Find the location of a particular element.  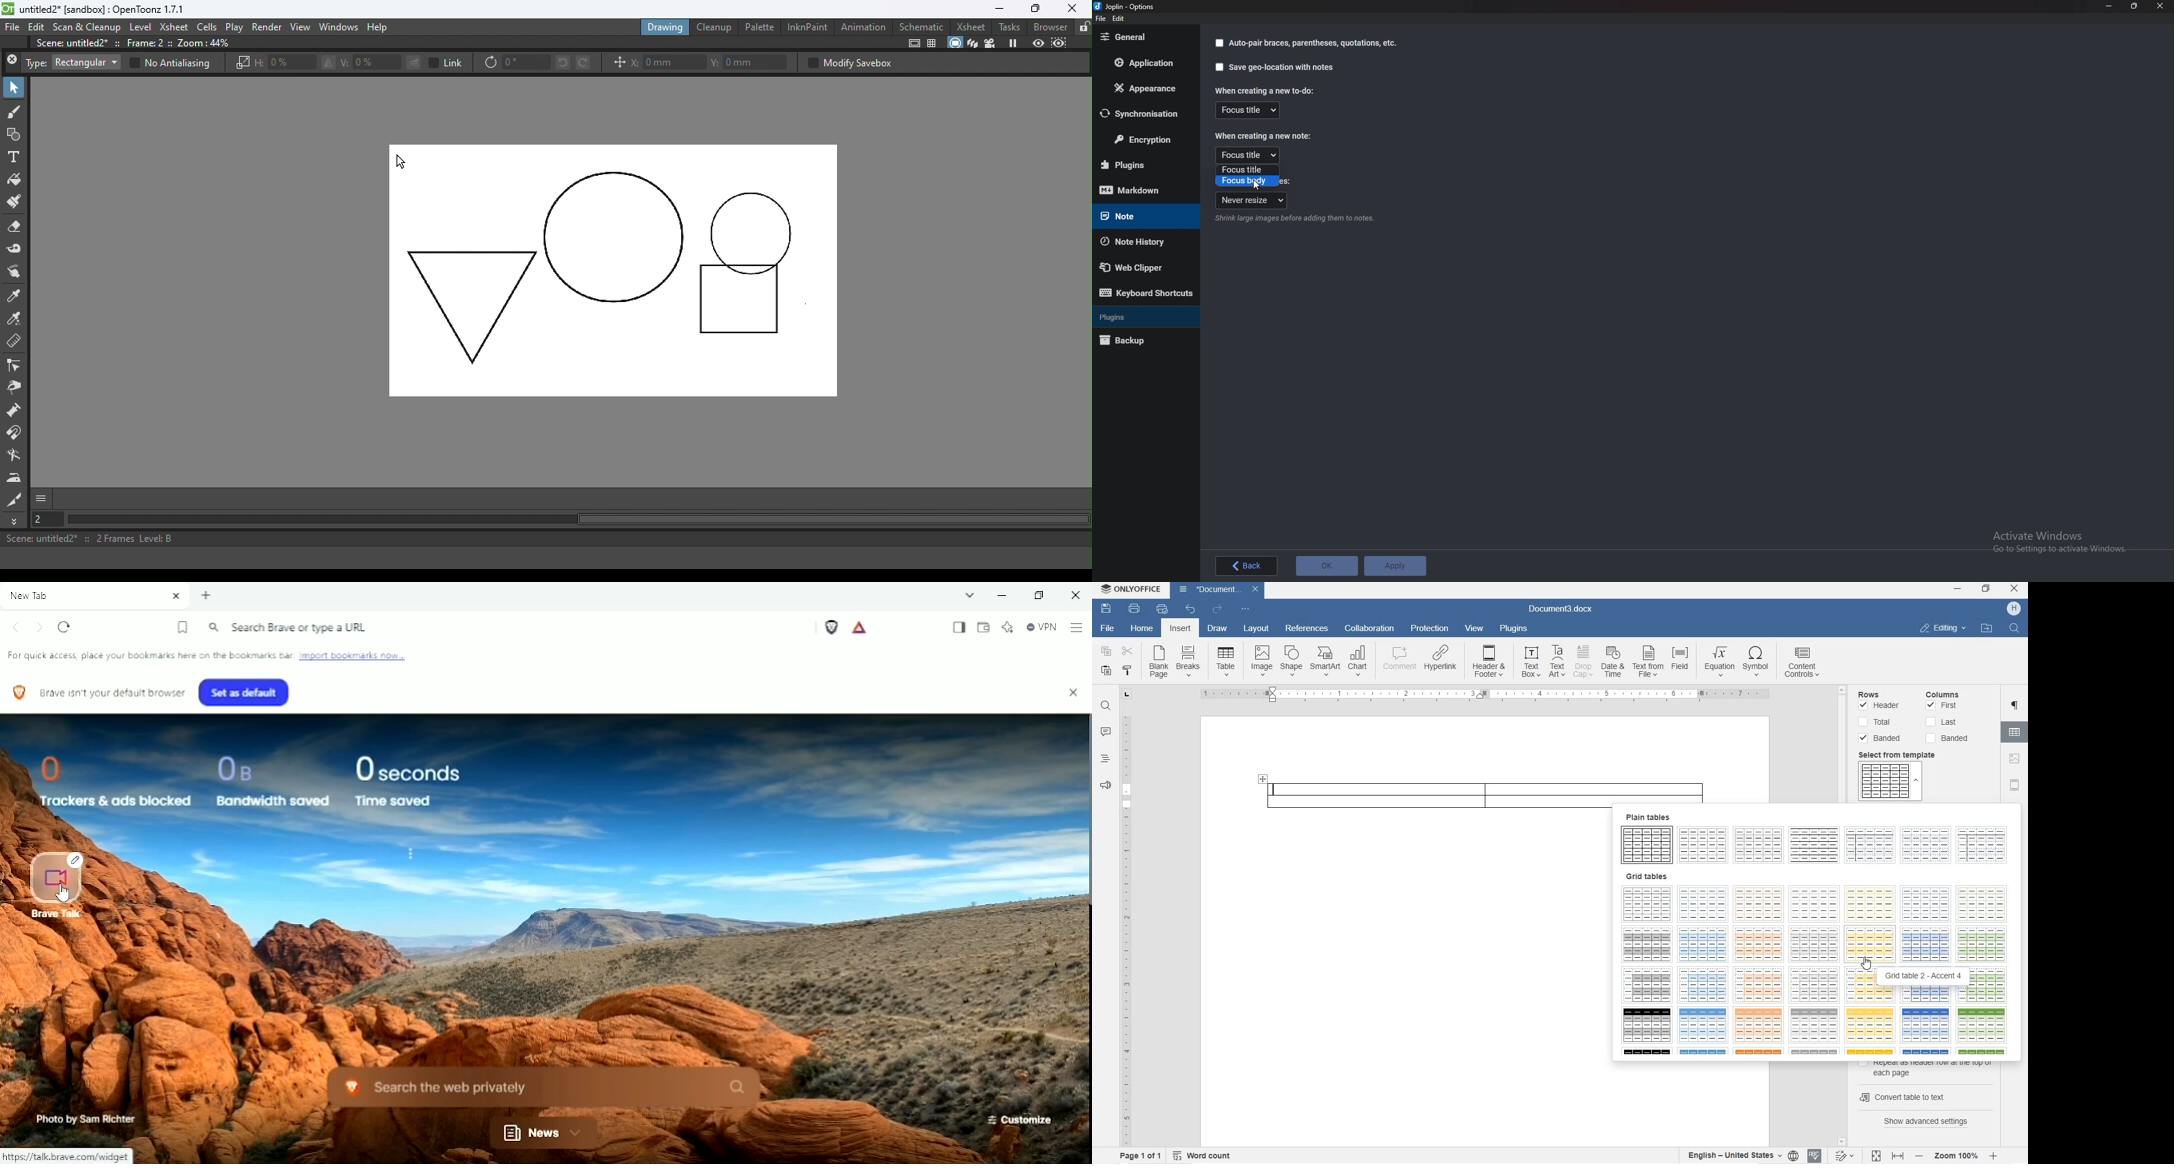

Brave Talk is located at coordinates (60, 884).